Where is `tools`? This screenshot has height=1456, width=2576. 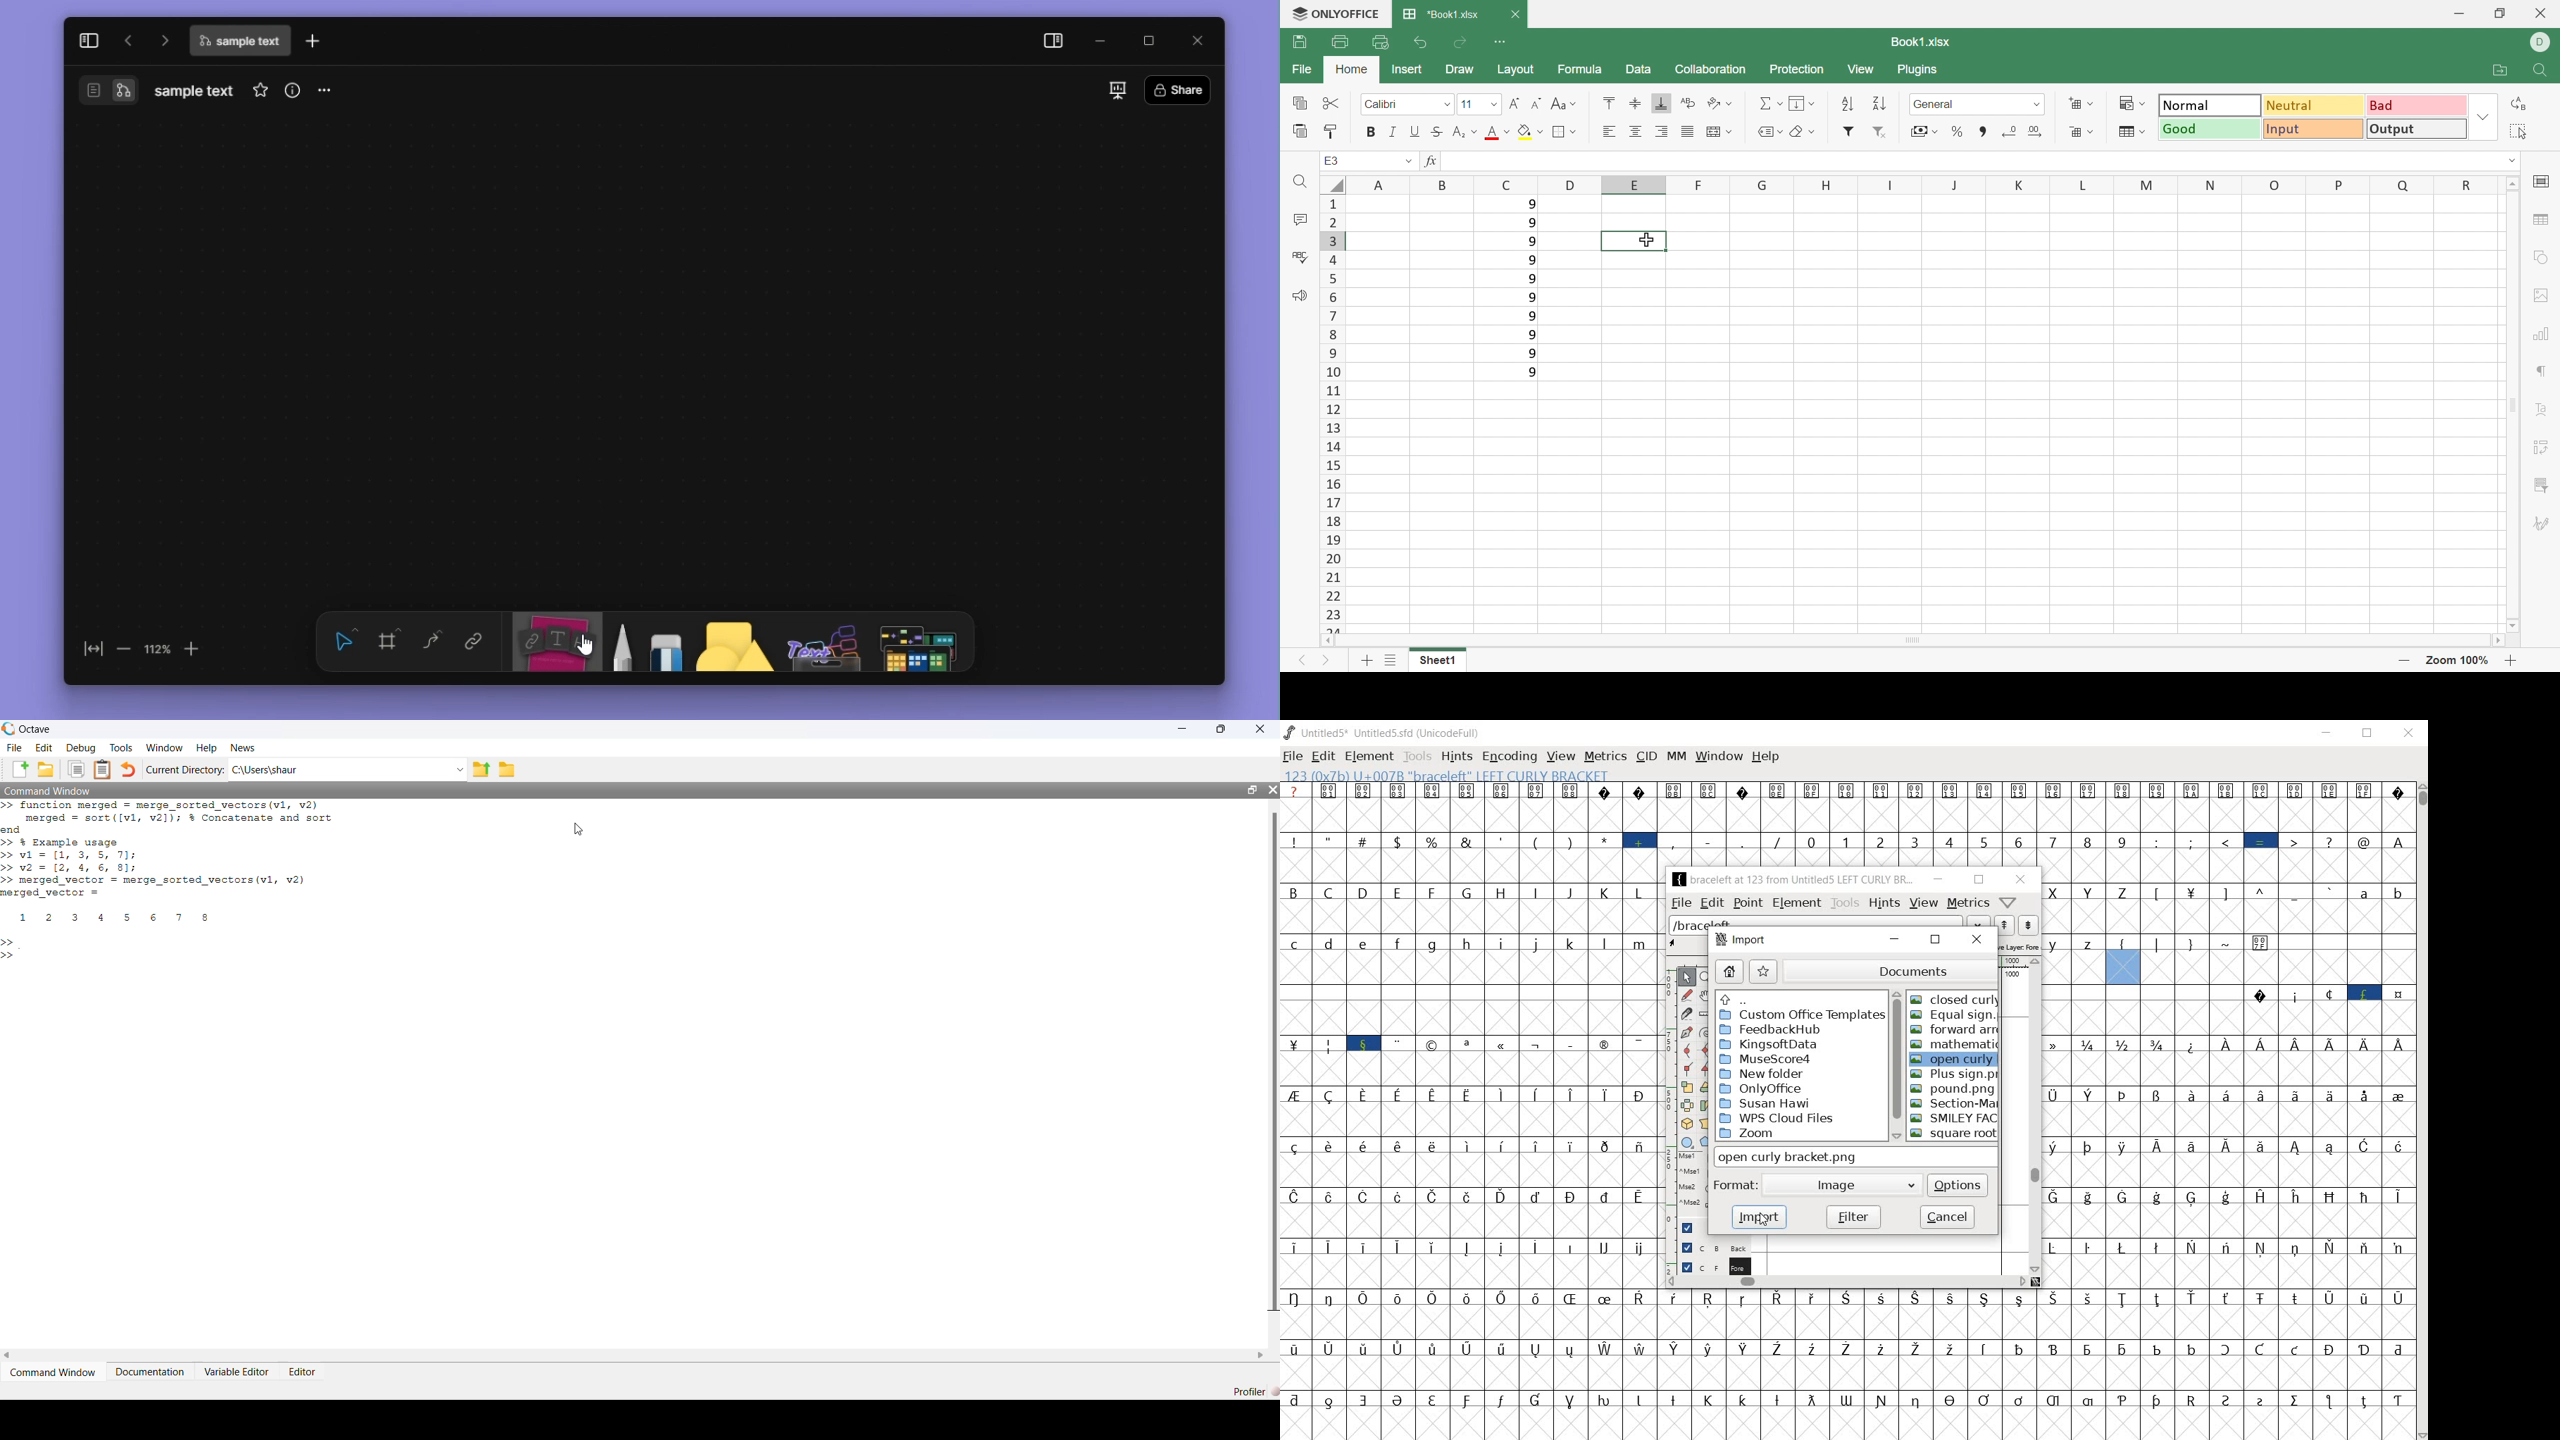 tools is located at coordinates (1417, 757).